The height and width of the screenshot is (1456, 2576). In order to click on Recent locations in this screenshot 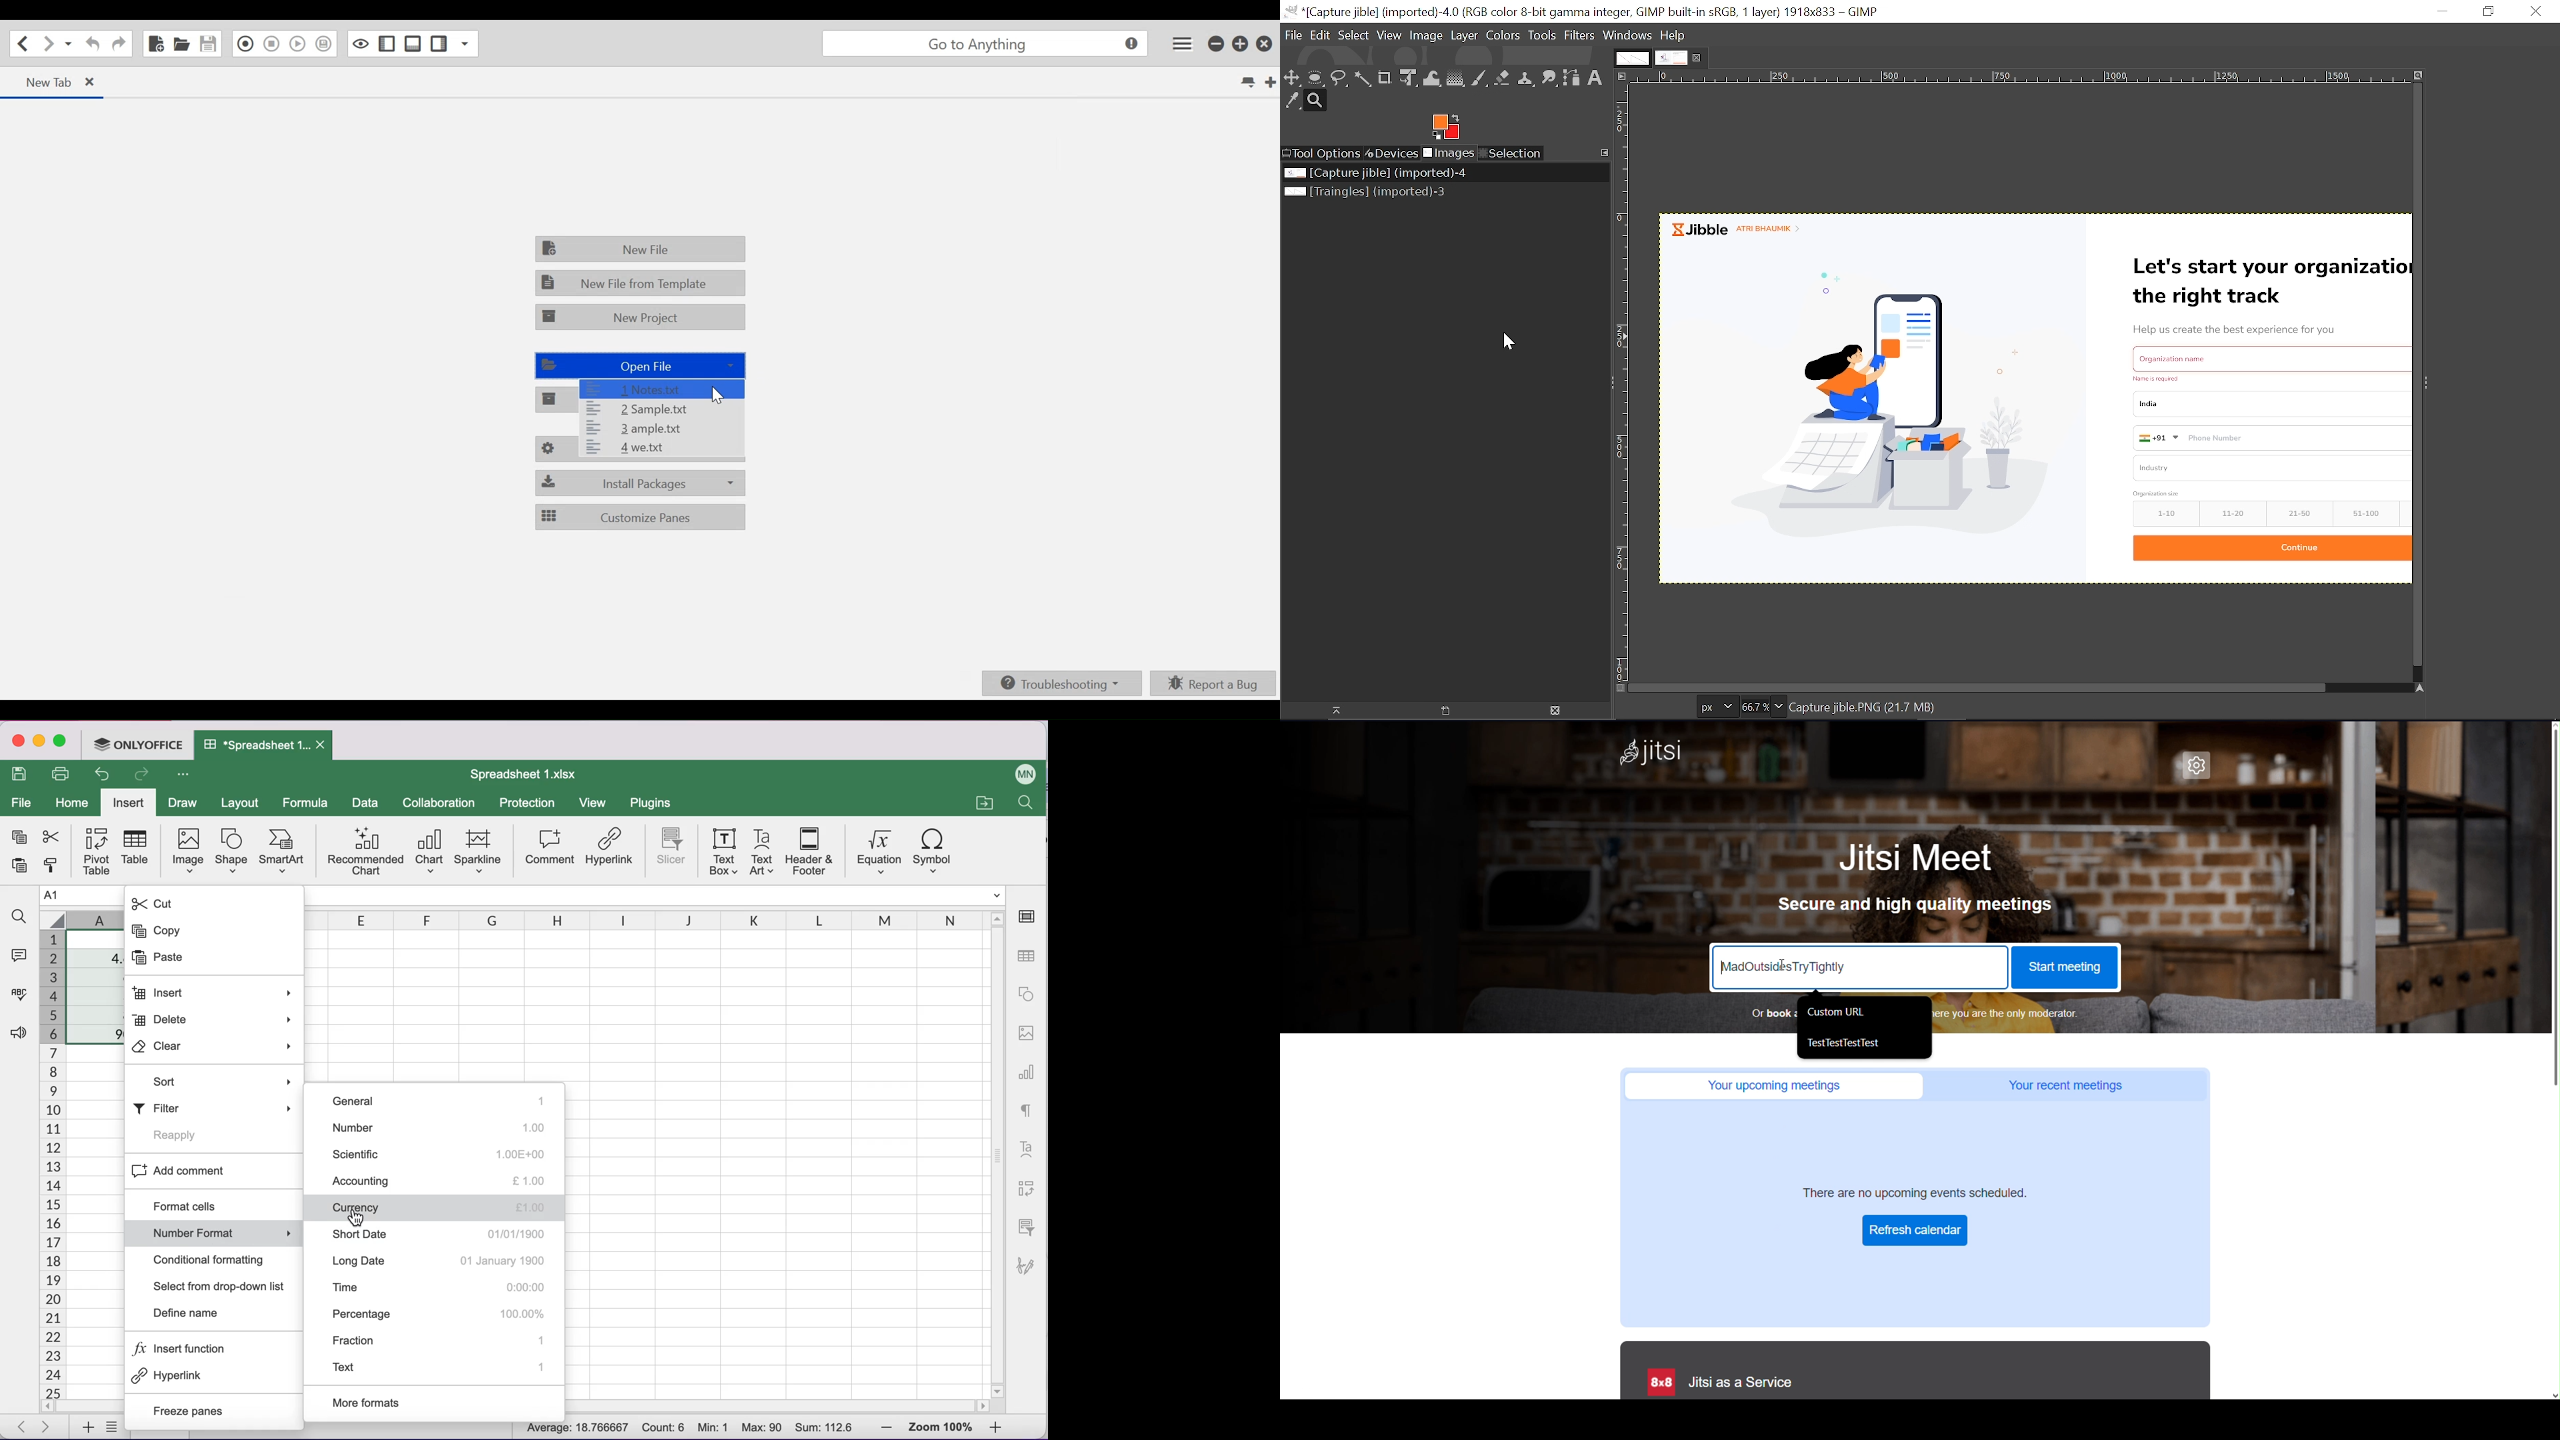, I will do `click(69, 43)`.